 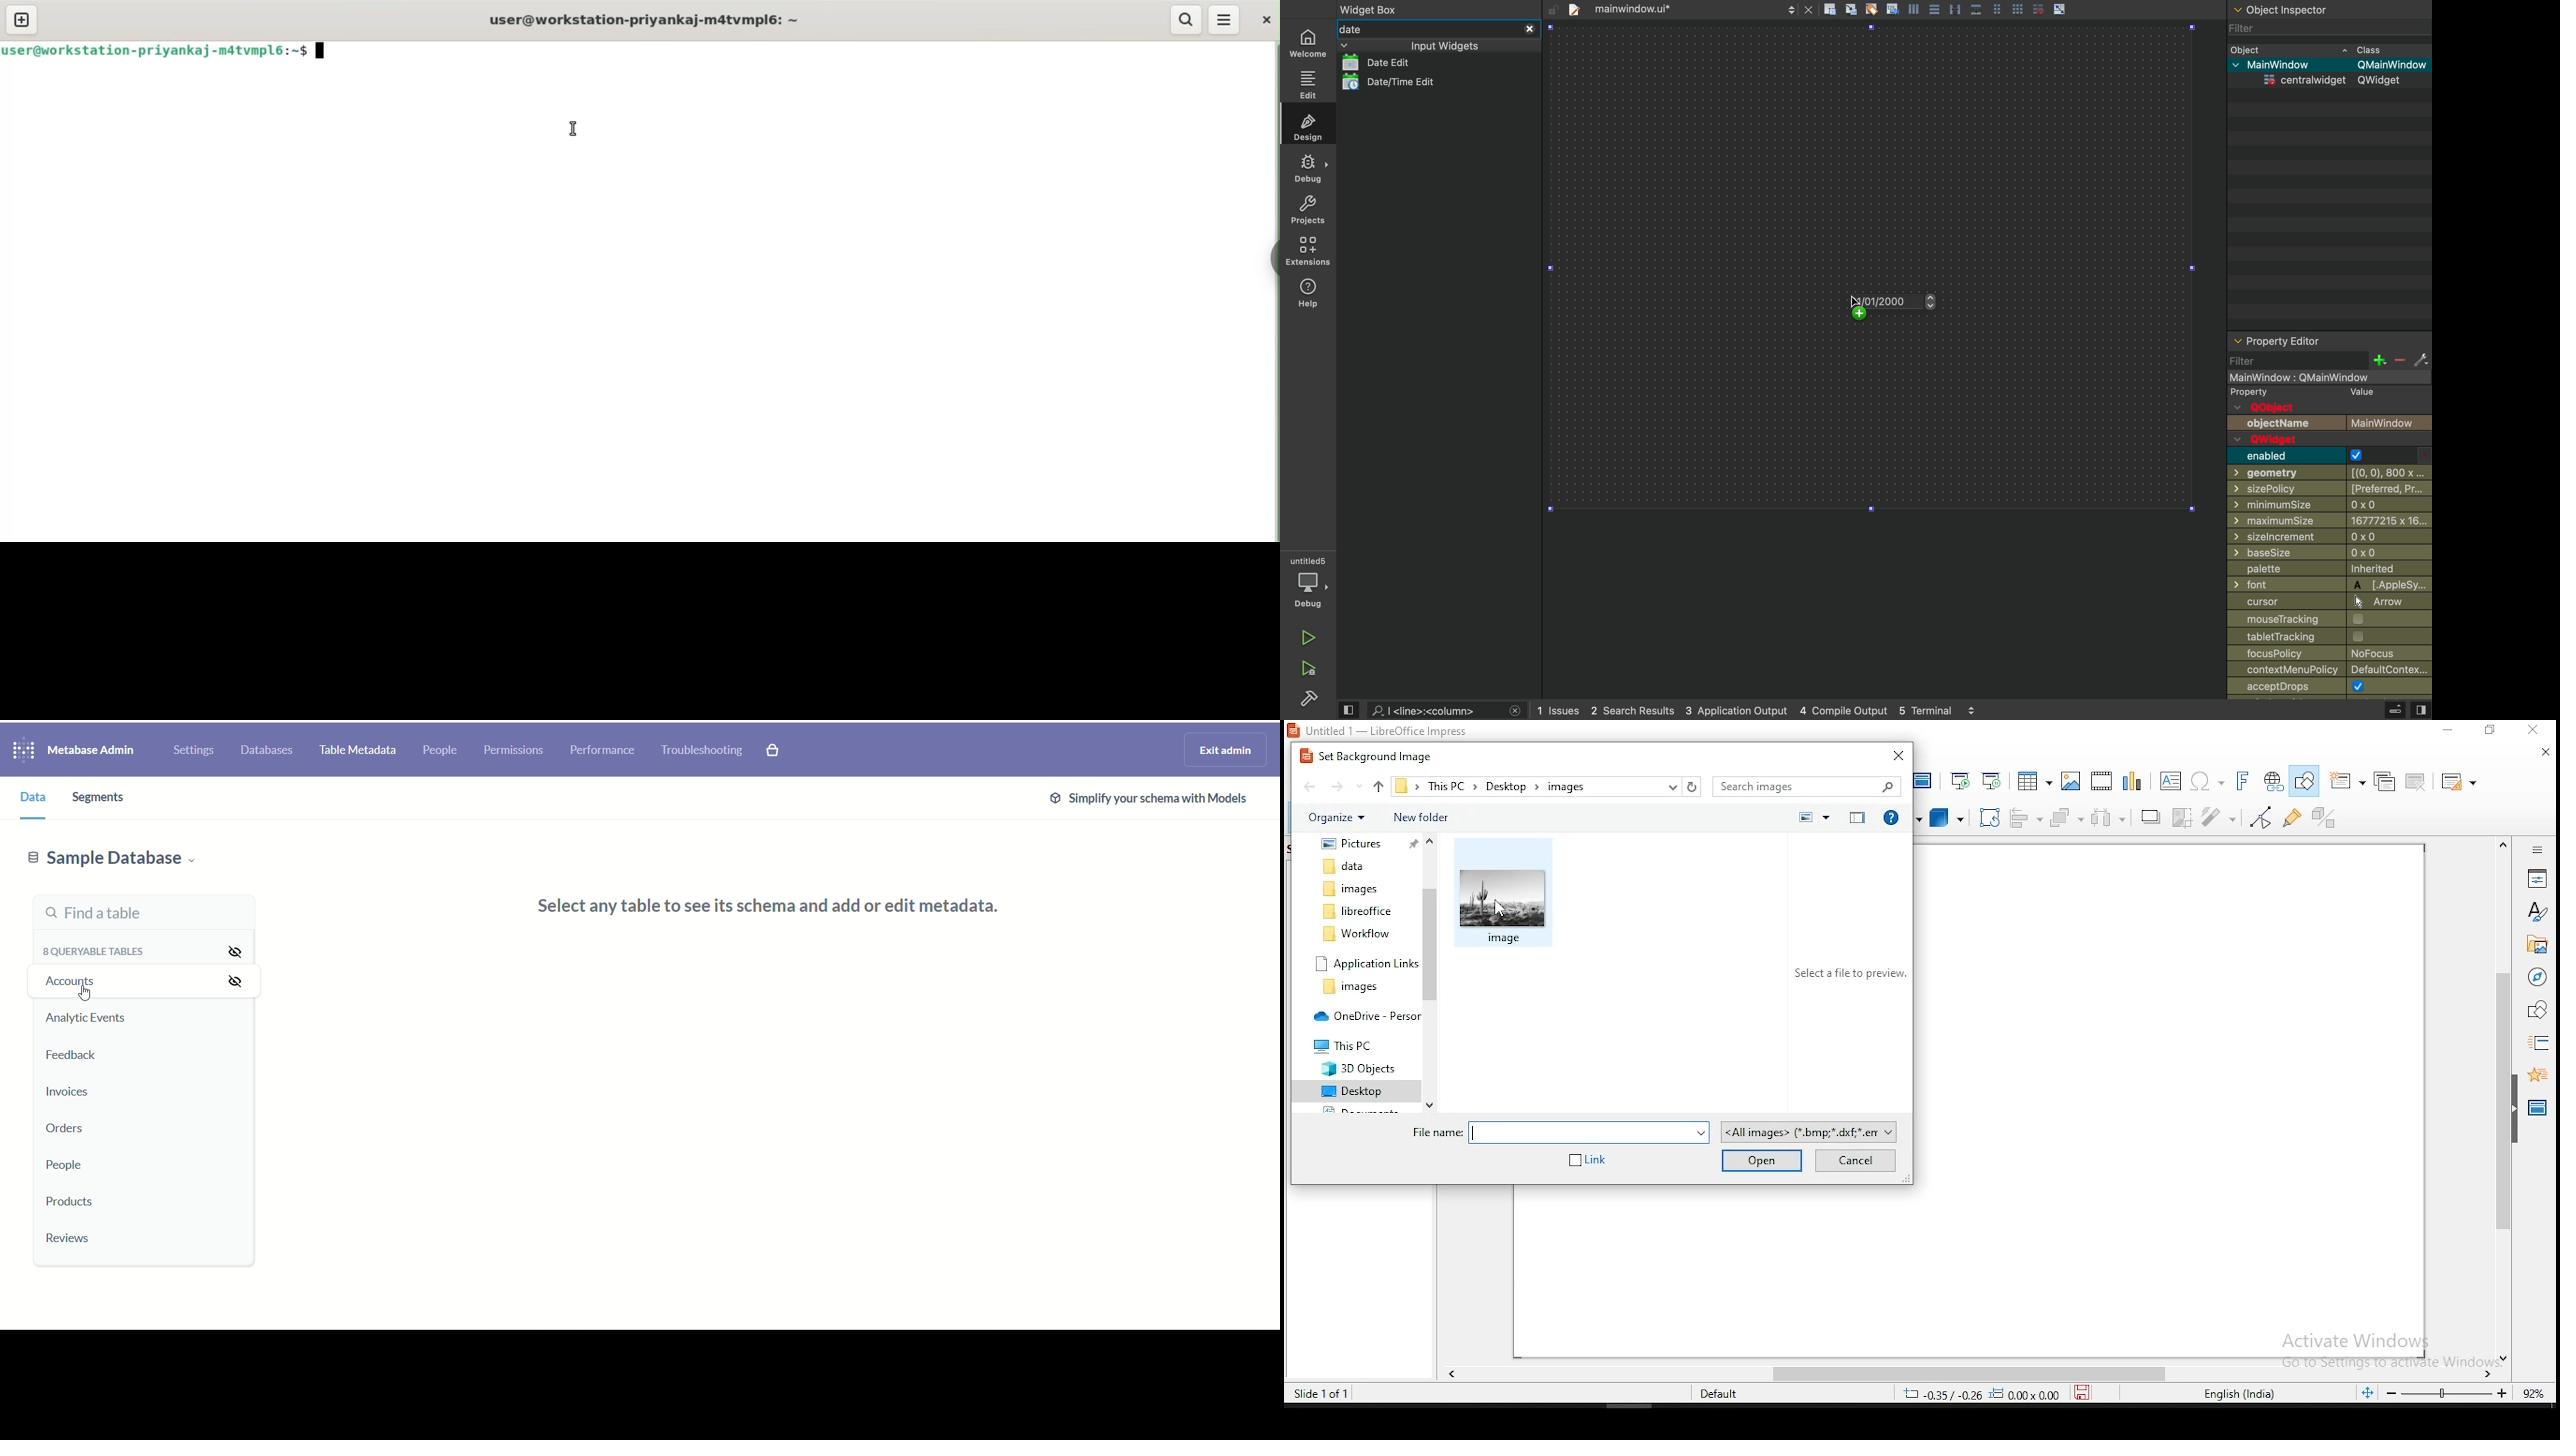 I want to click on invoices, so click(x=73, y=1092).